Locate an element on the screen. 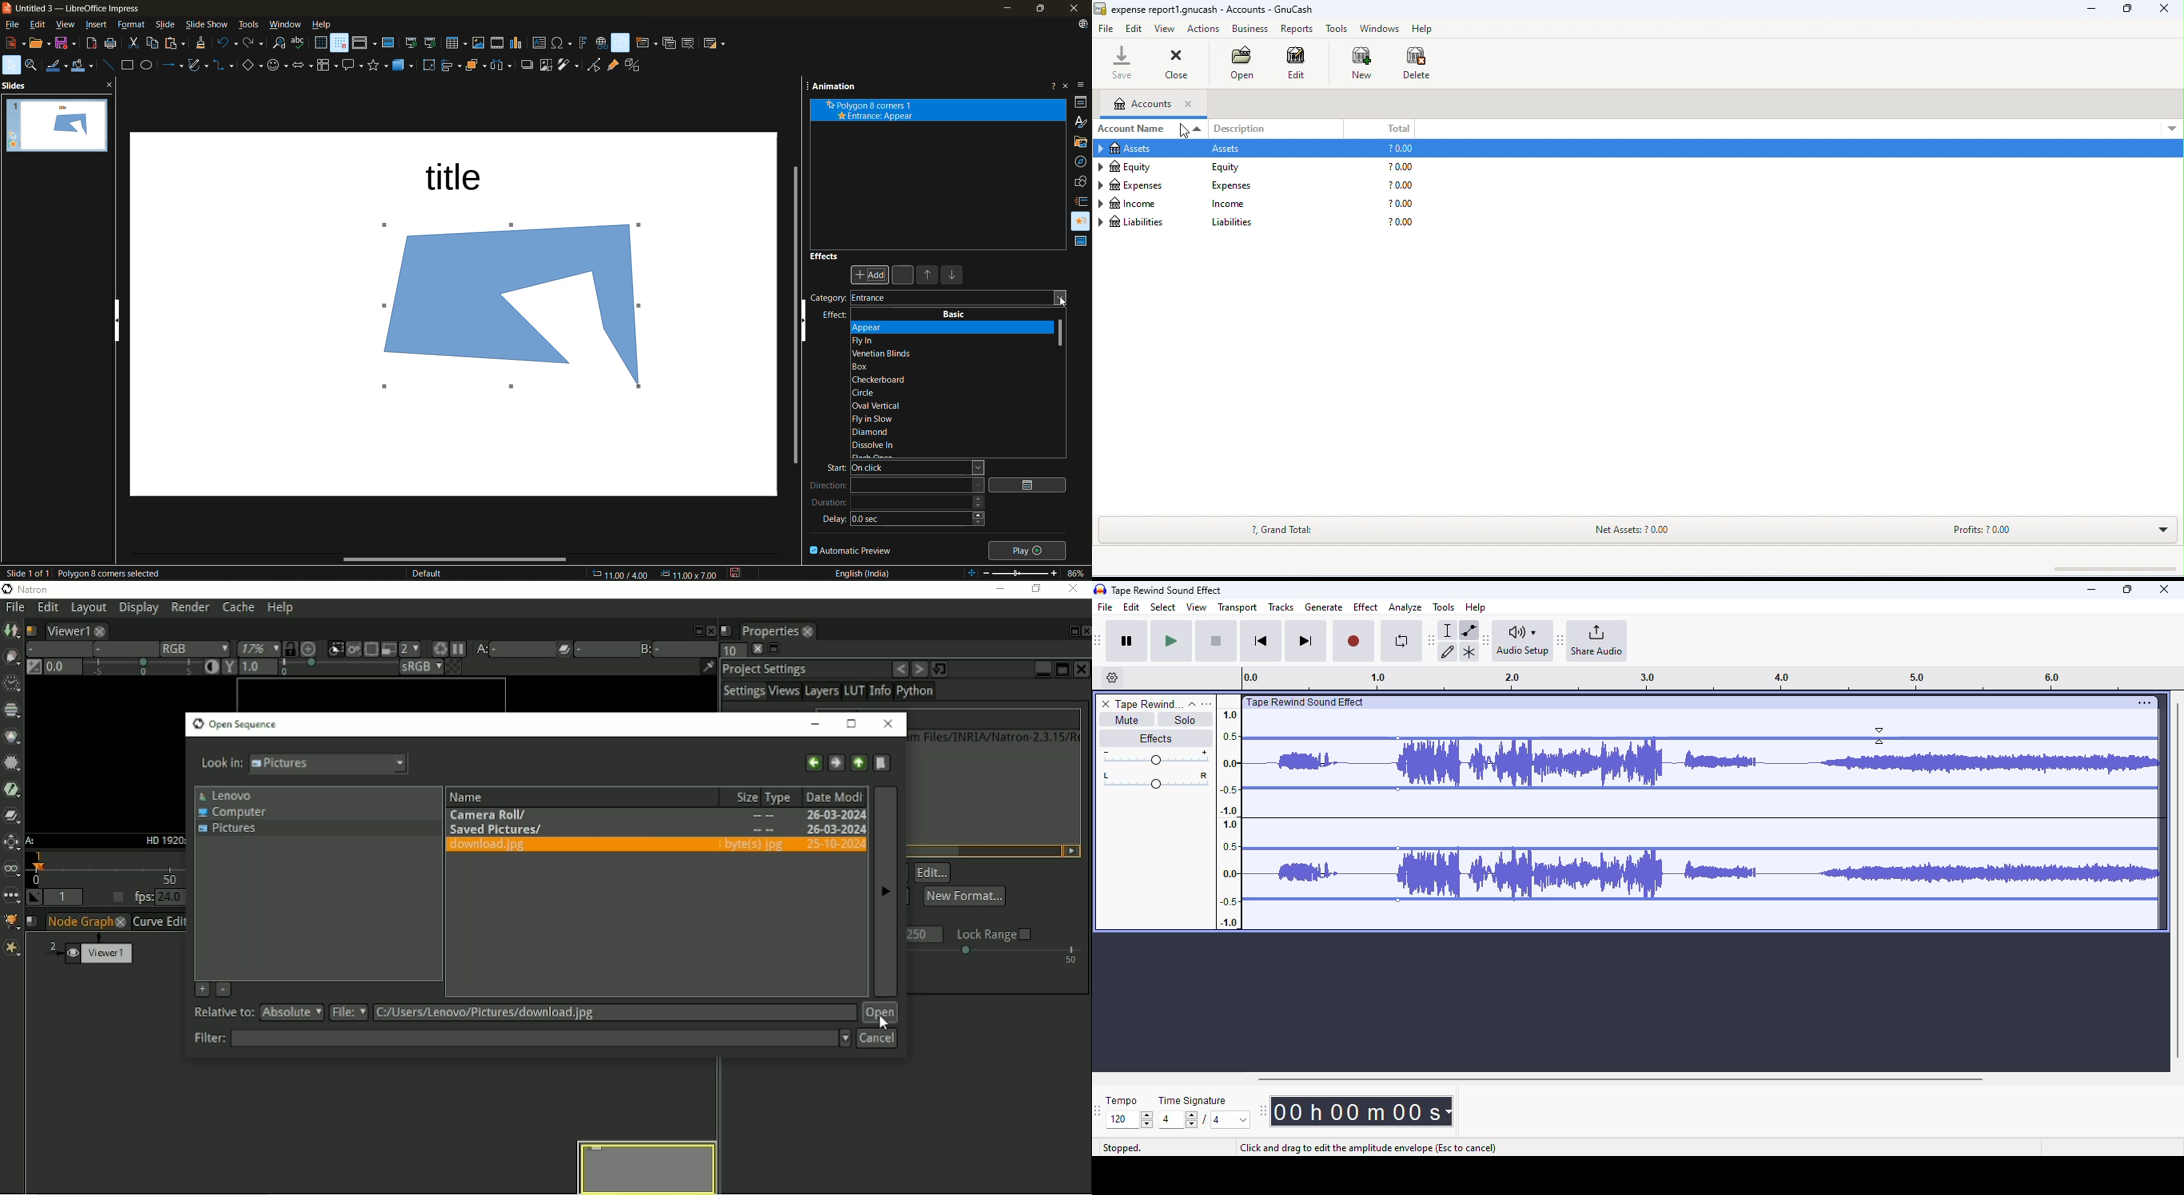  automatic preview is located at coordinates (852, 550).